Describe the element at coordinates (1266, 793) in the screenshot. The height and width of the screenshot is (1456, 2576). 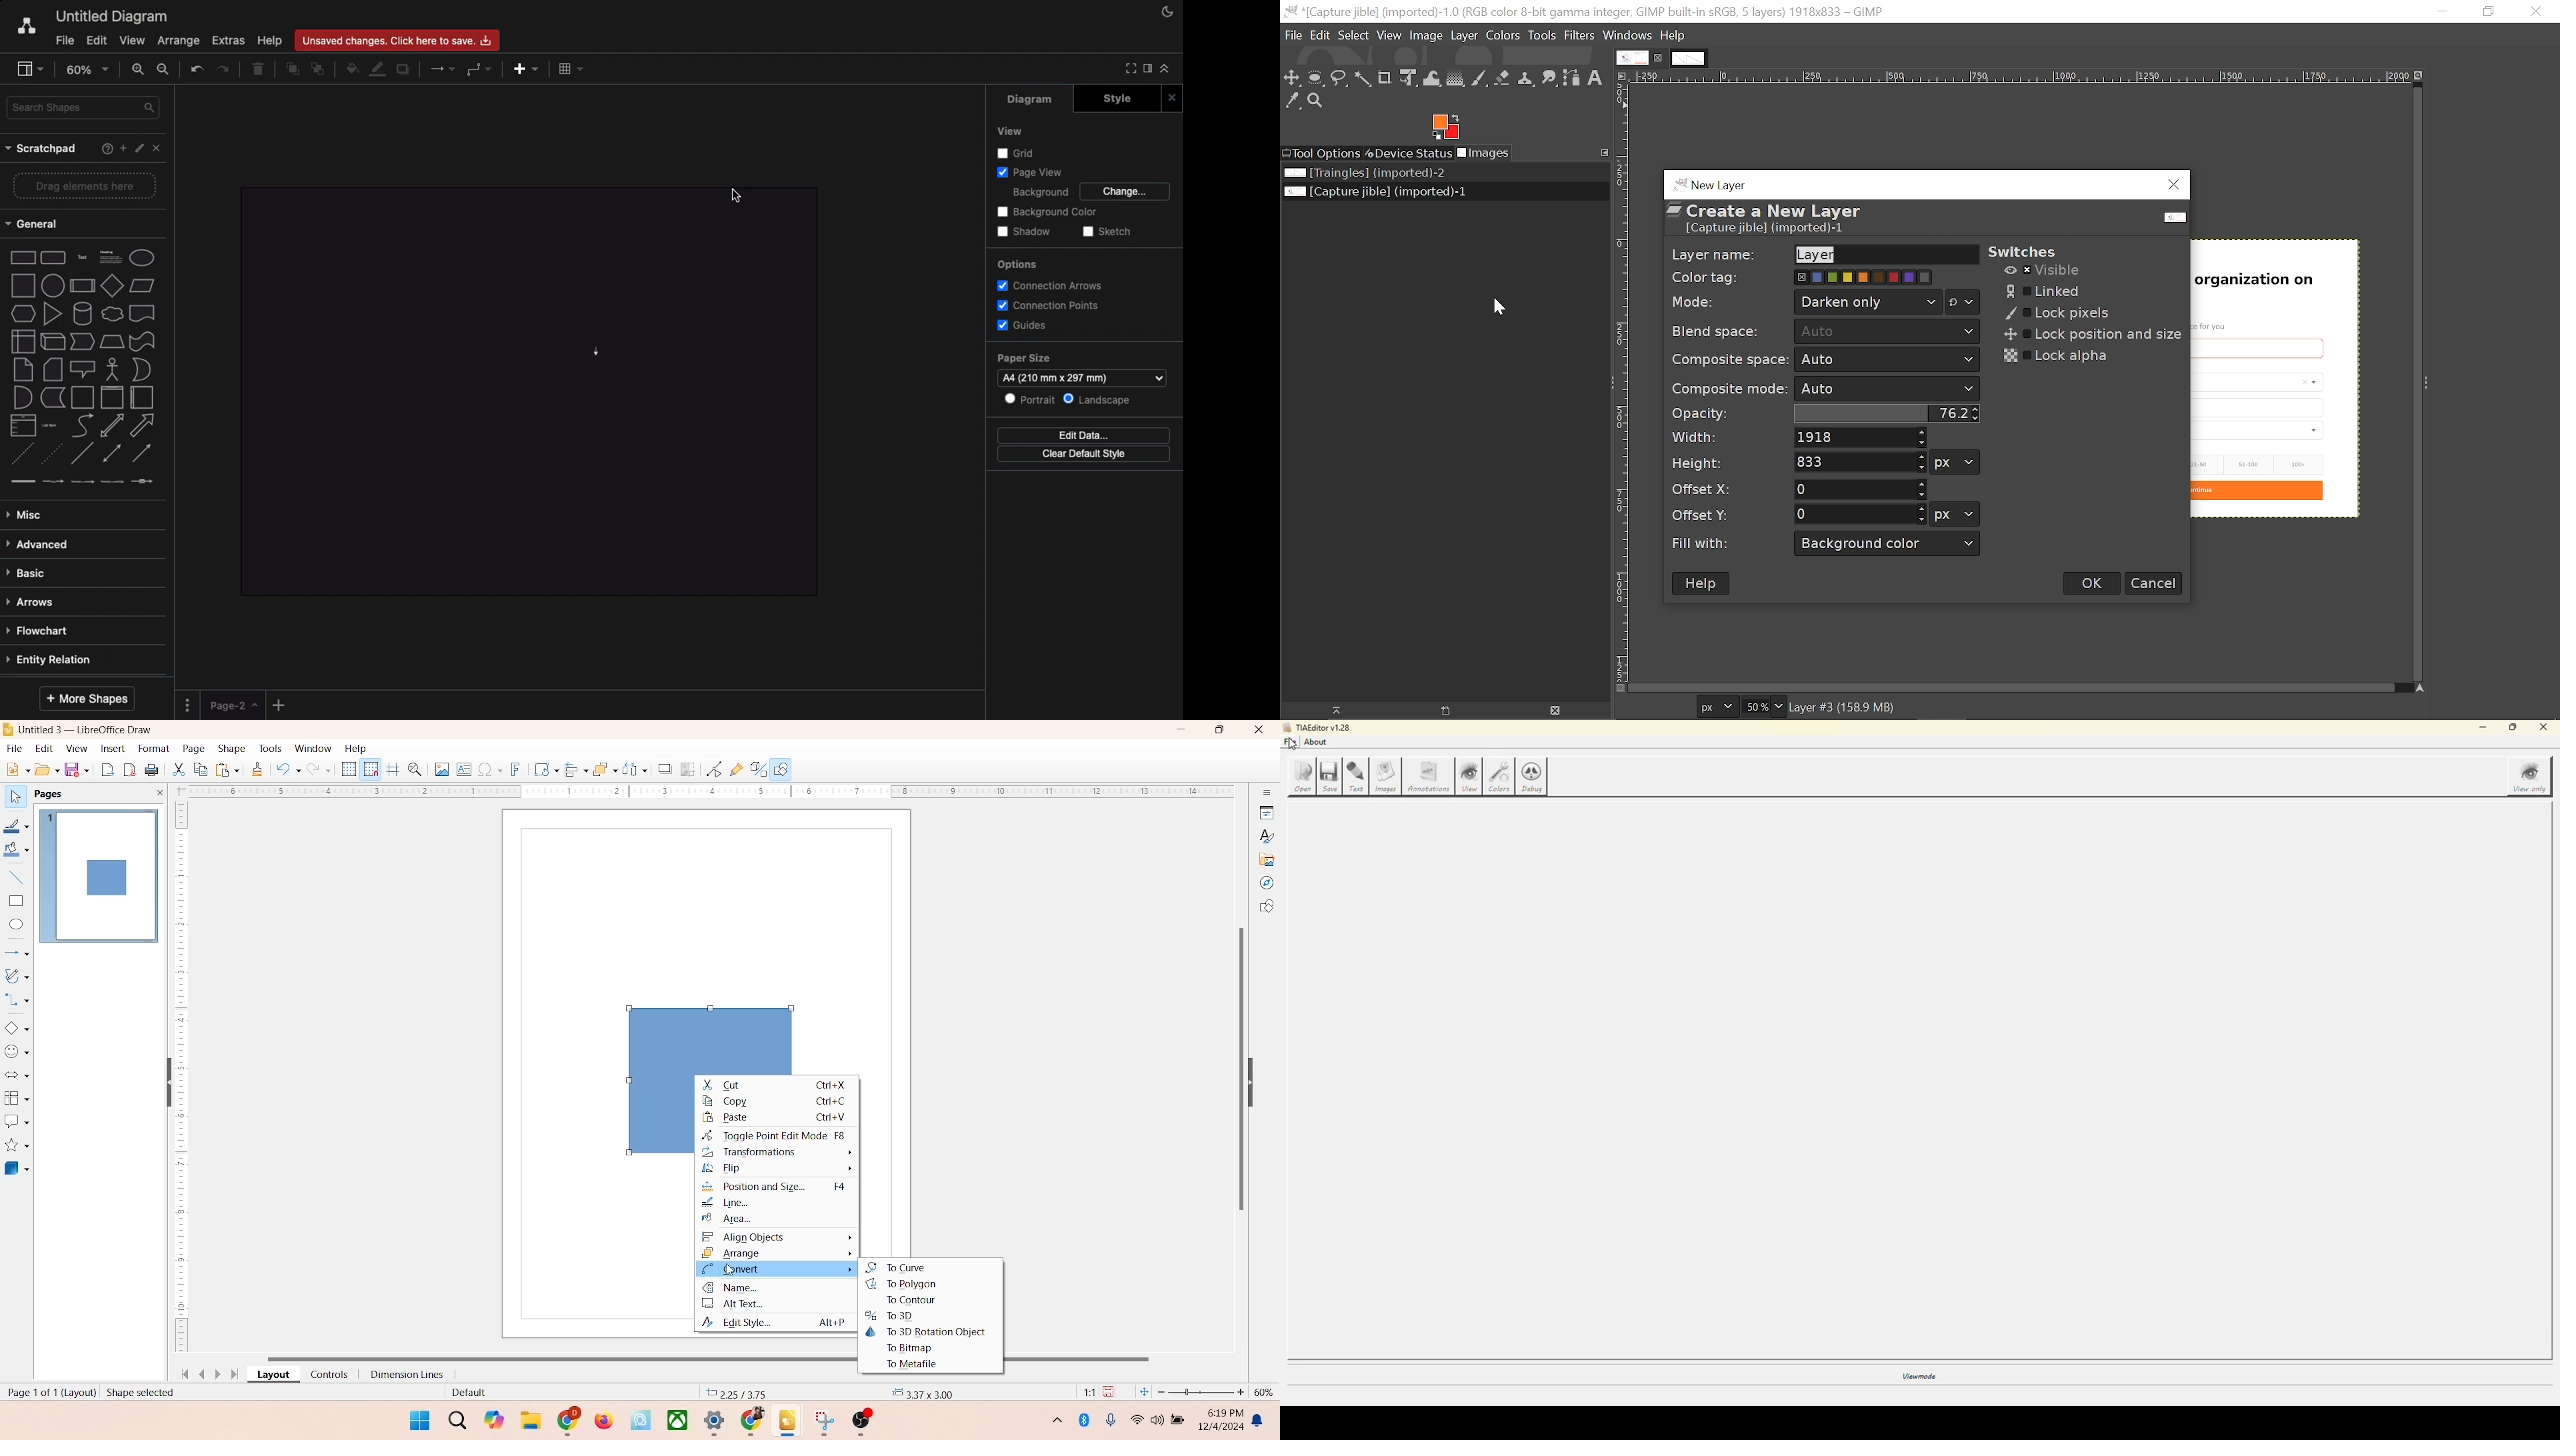
I see `sidebar settings` at that location.